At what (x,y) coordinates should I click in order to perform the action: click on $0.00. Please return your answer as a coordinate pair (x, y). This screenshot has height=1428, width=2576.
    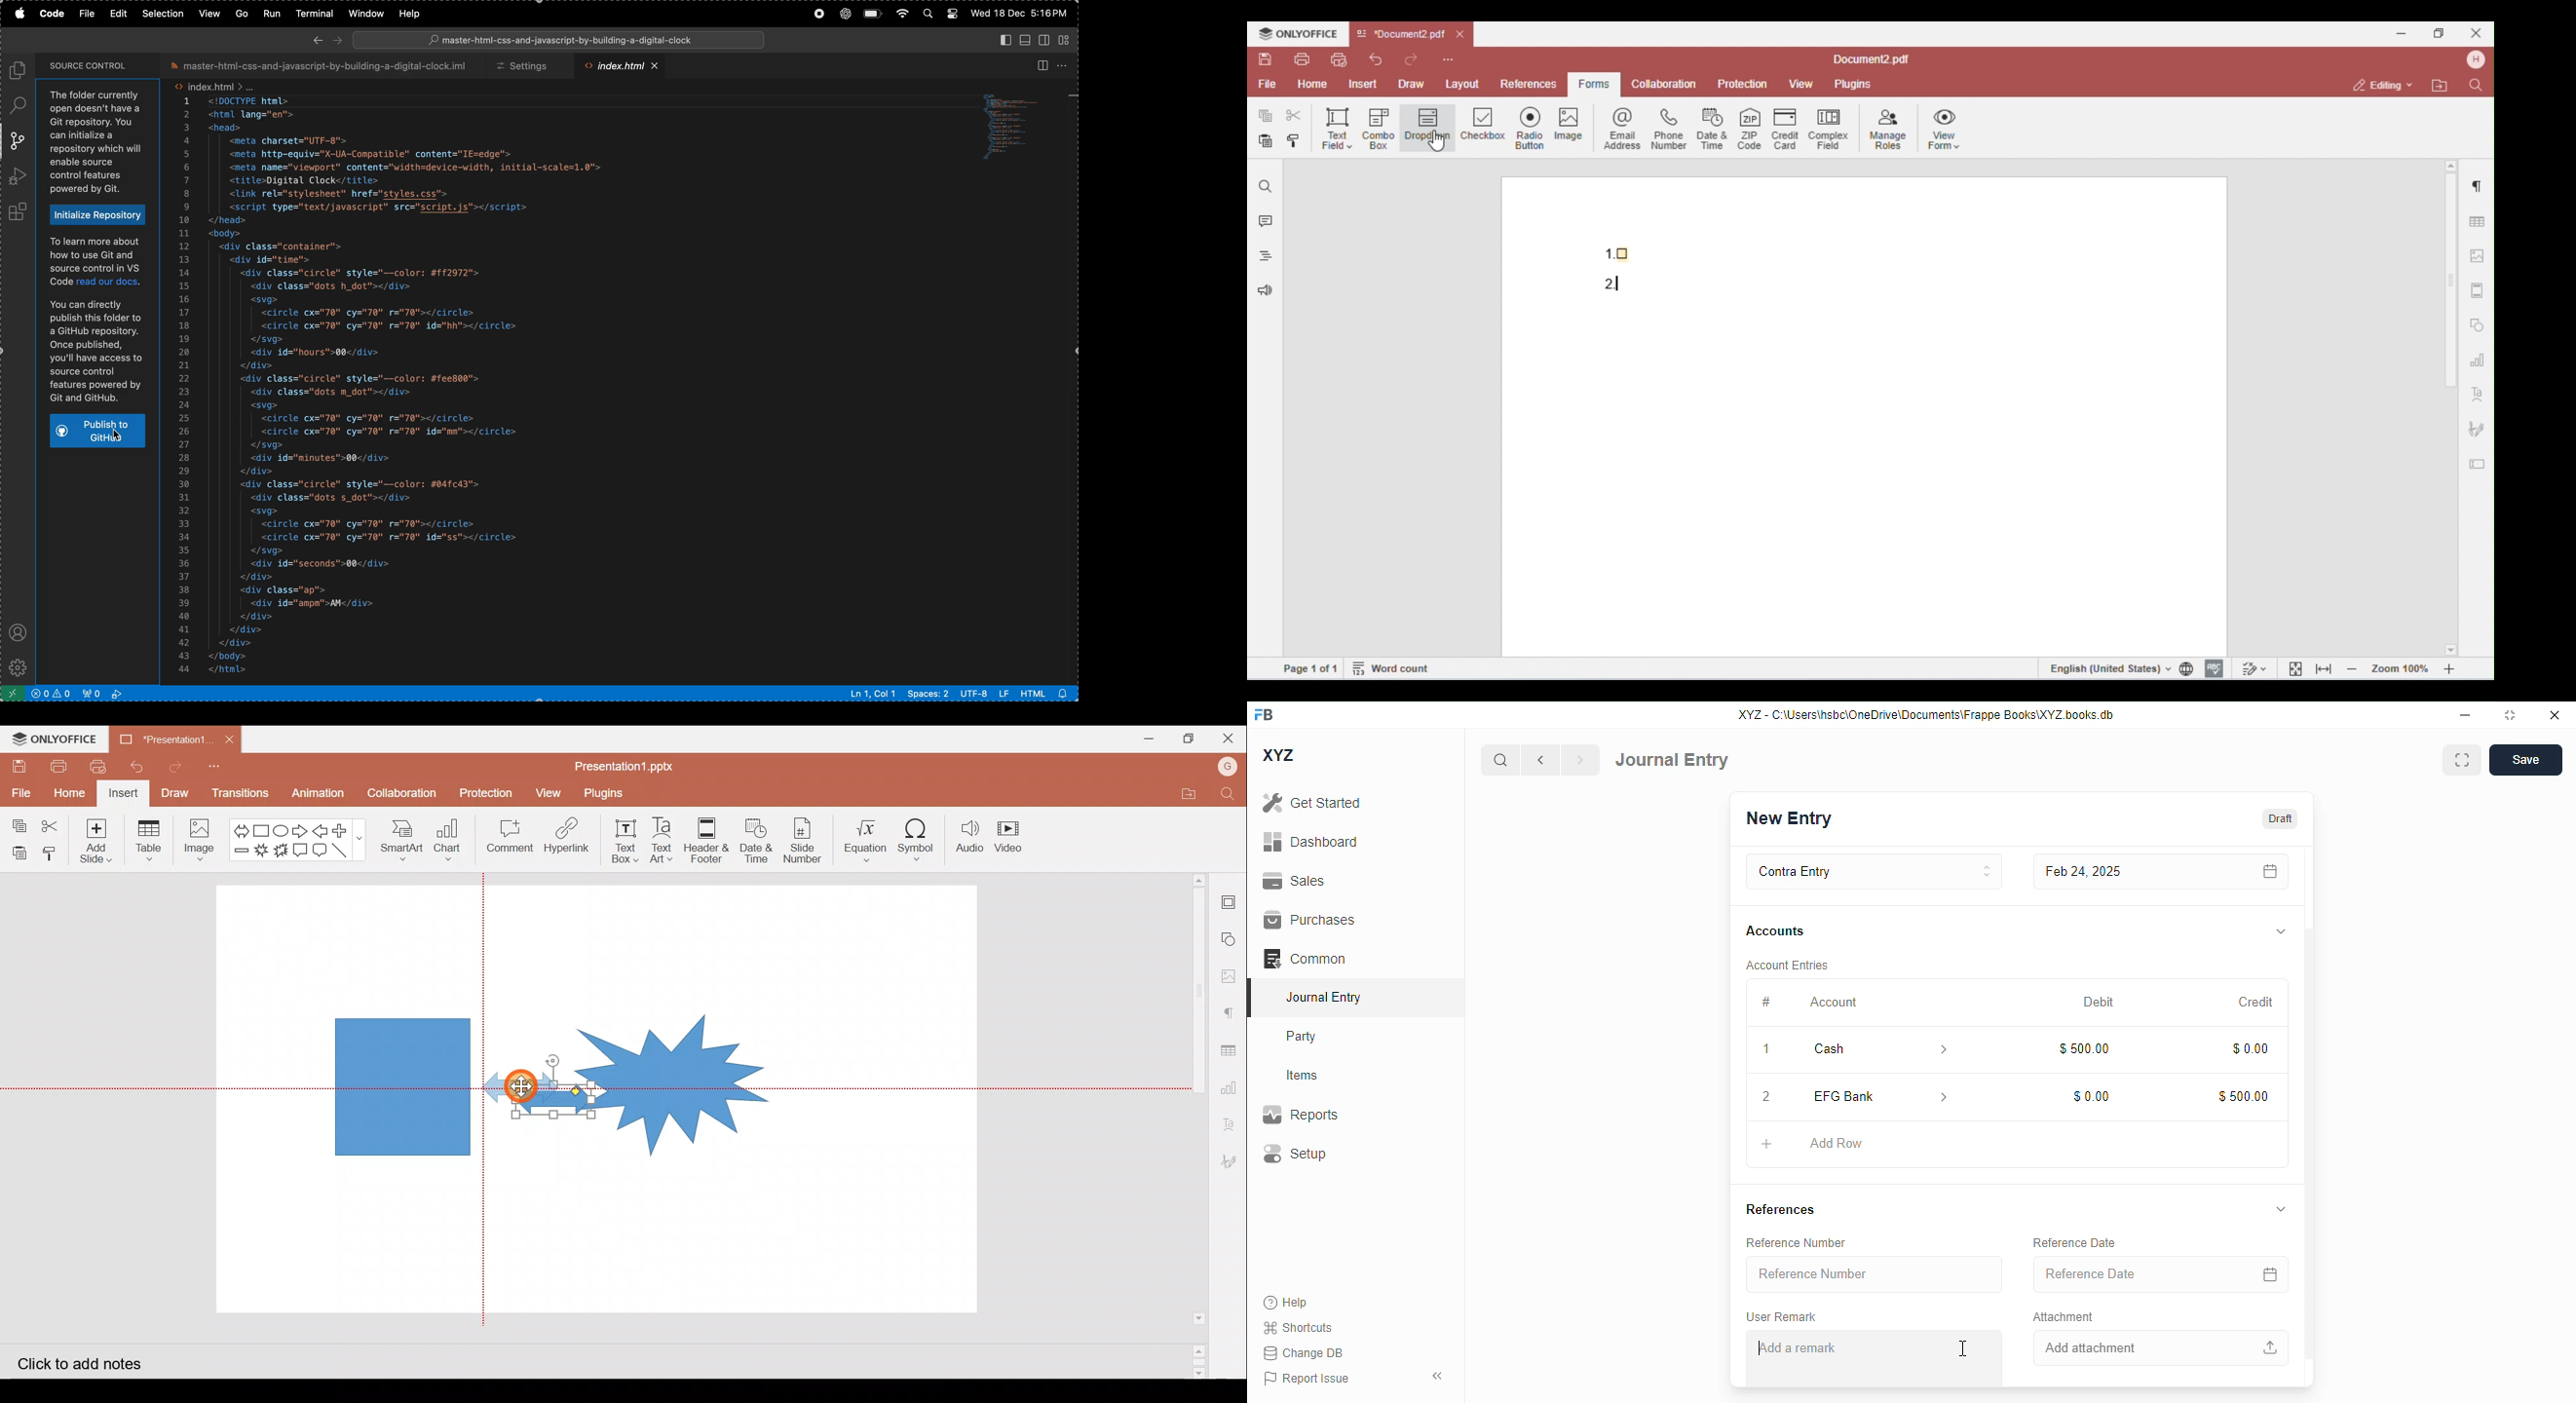
    Looking at the image, I should click on (2090, 1097).